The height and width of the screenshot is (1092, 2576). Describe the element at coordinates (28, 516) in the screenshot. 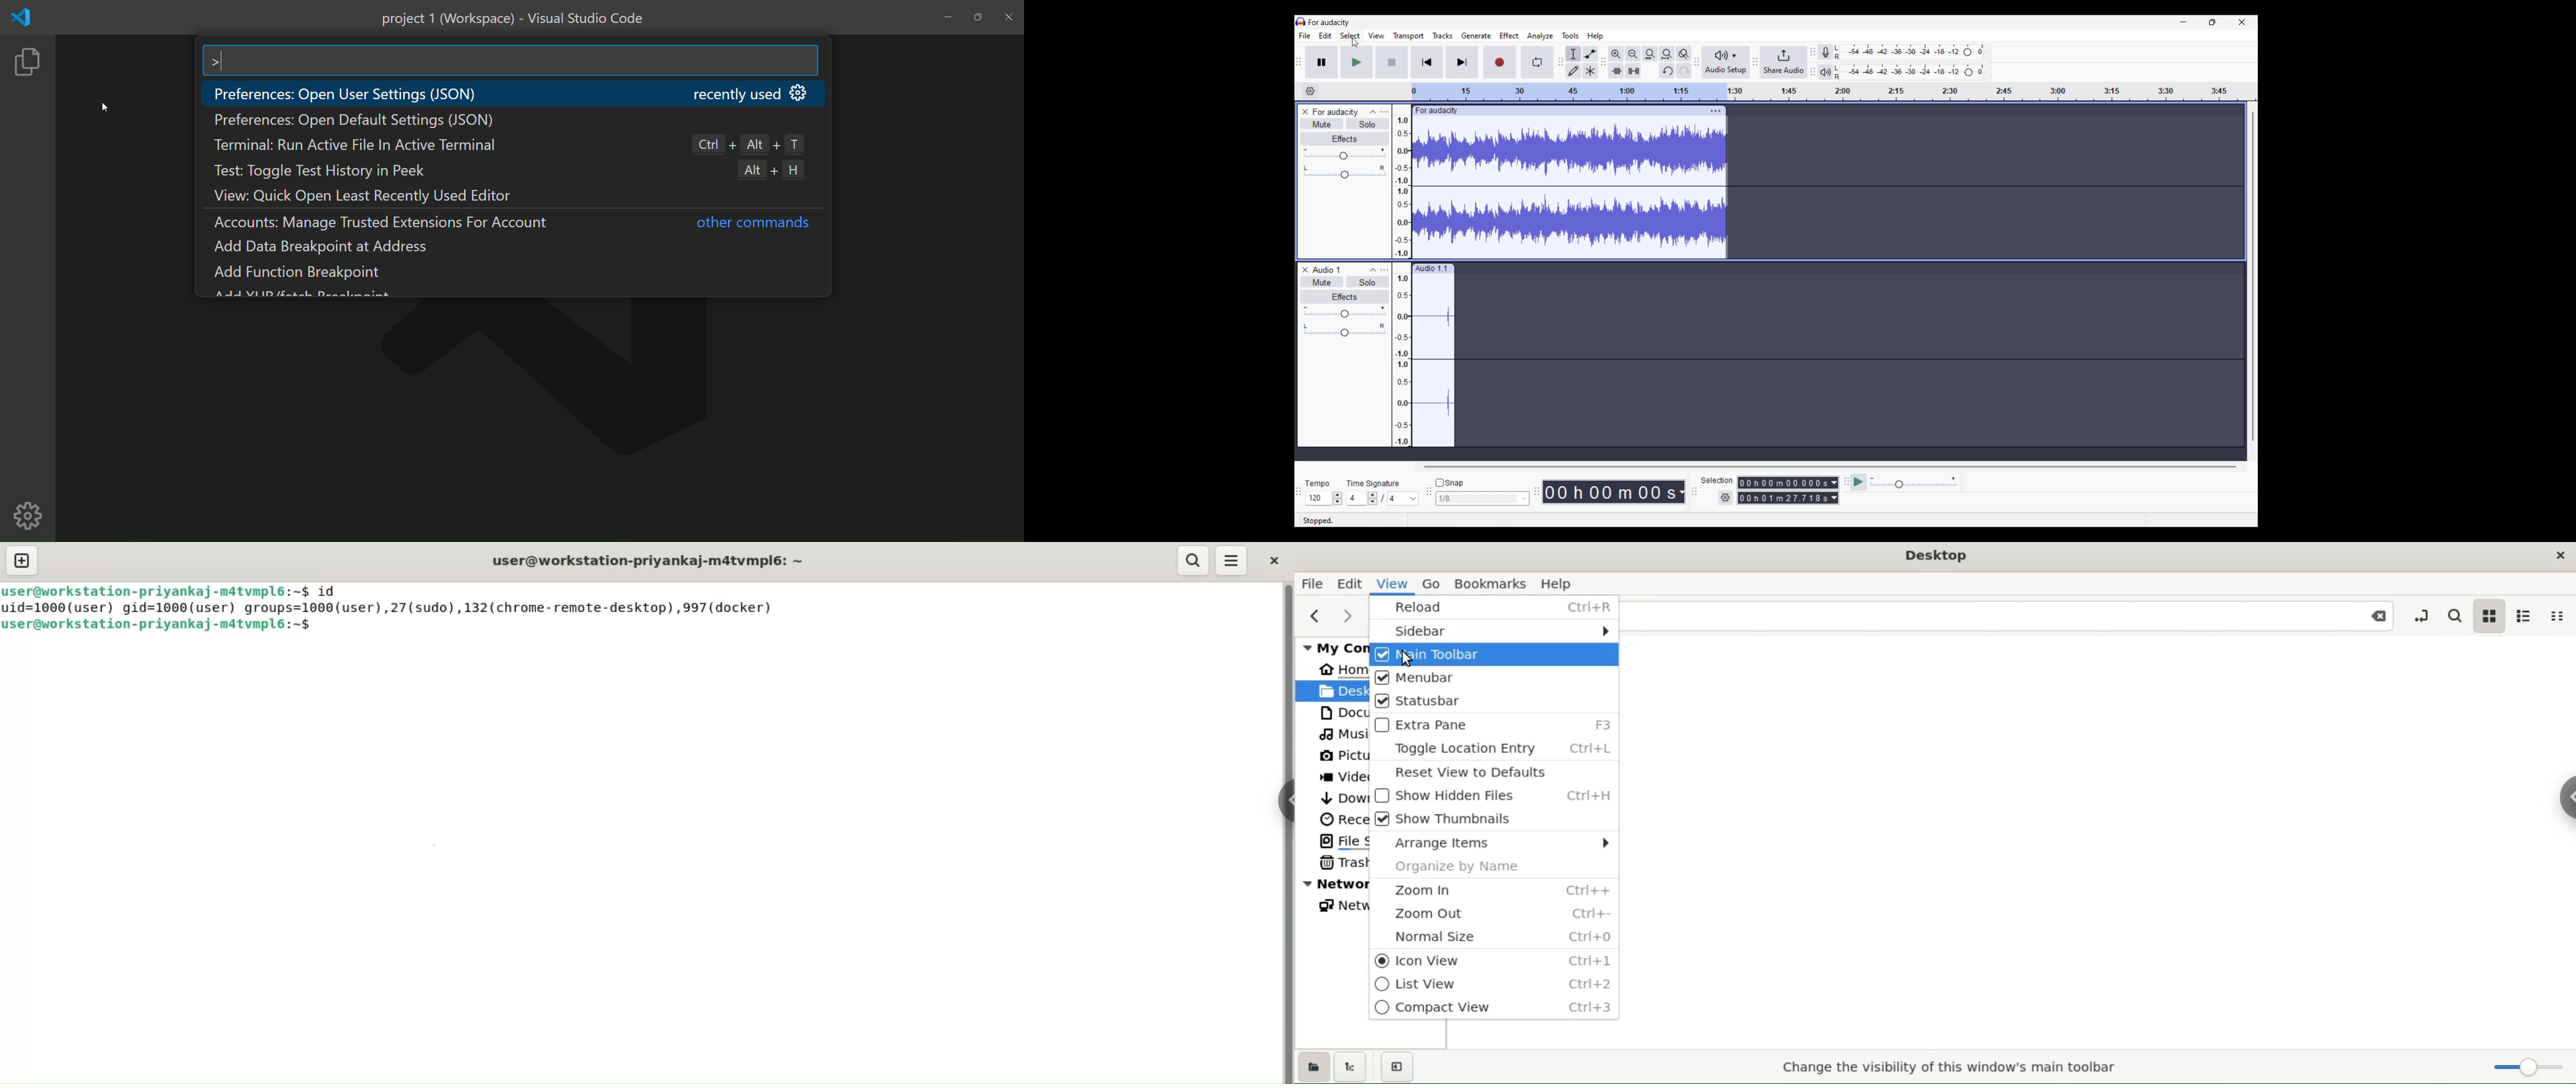

I see `manage` at that location.